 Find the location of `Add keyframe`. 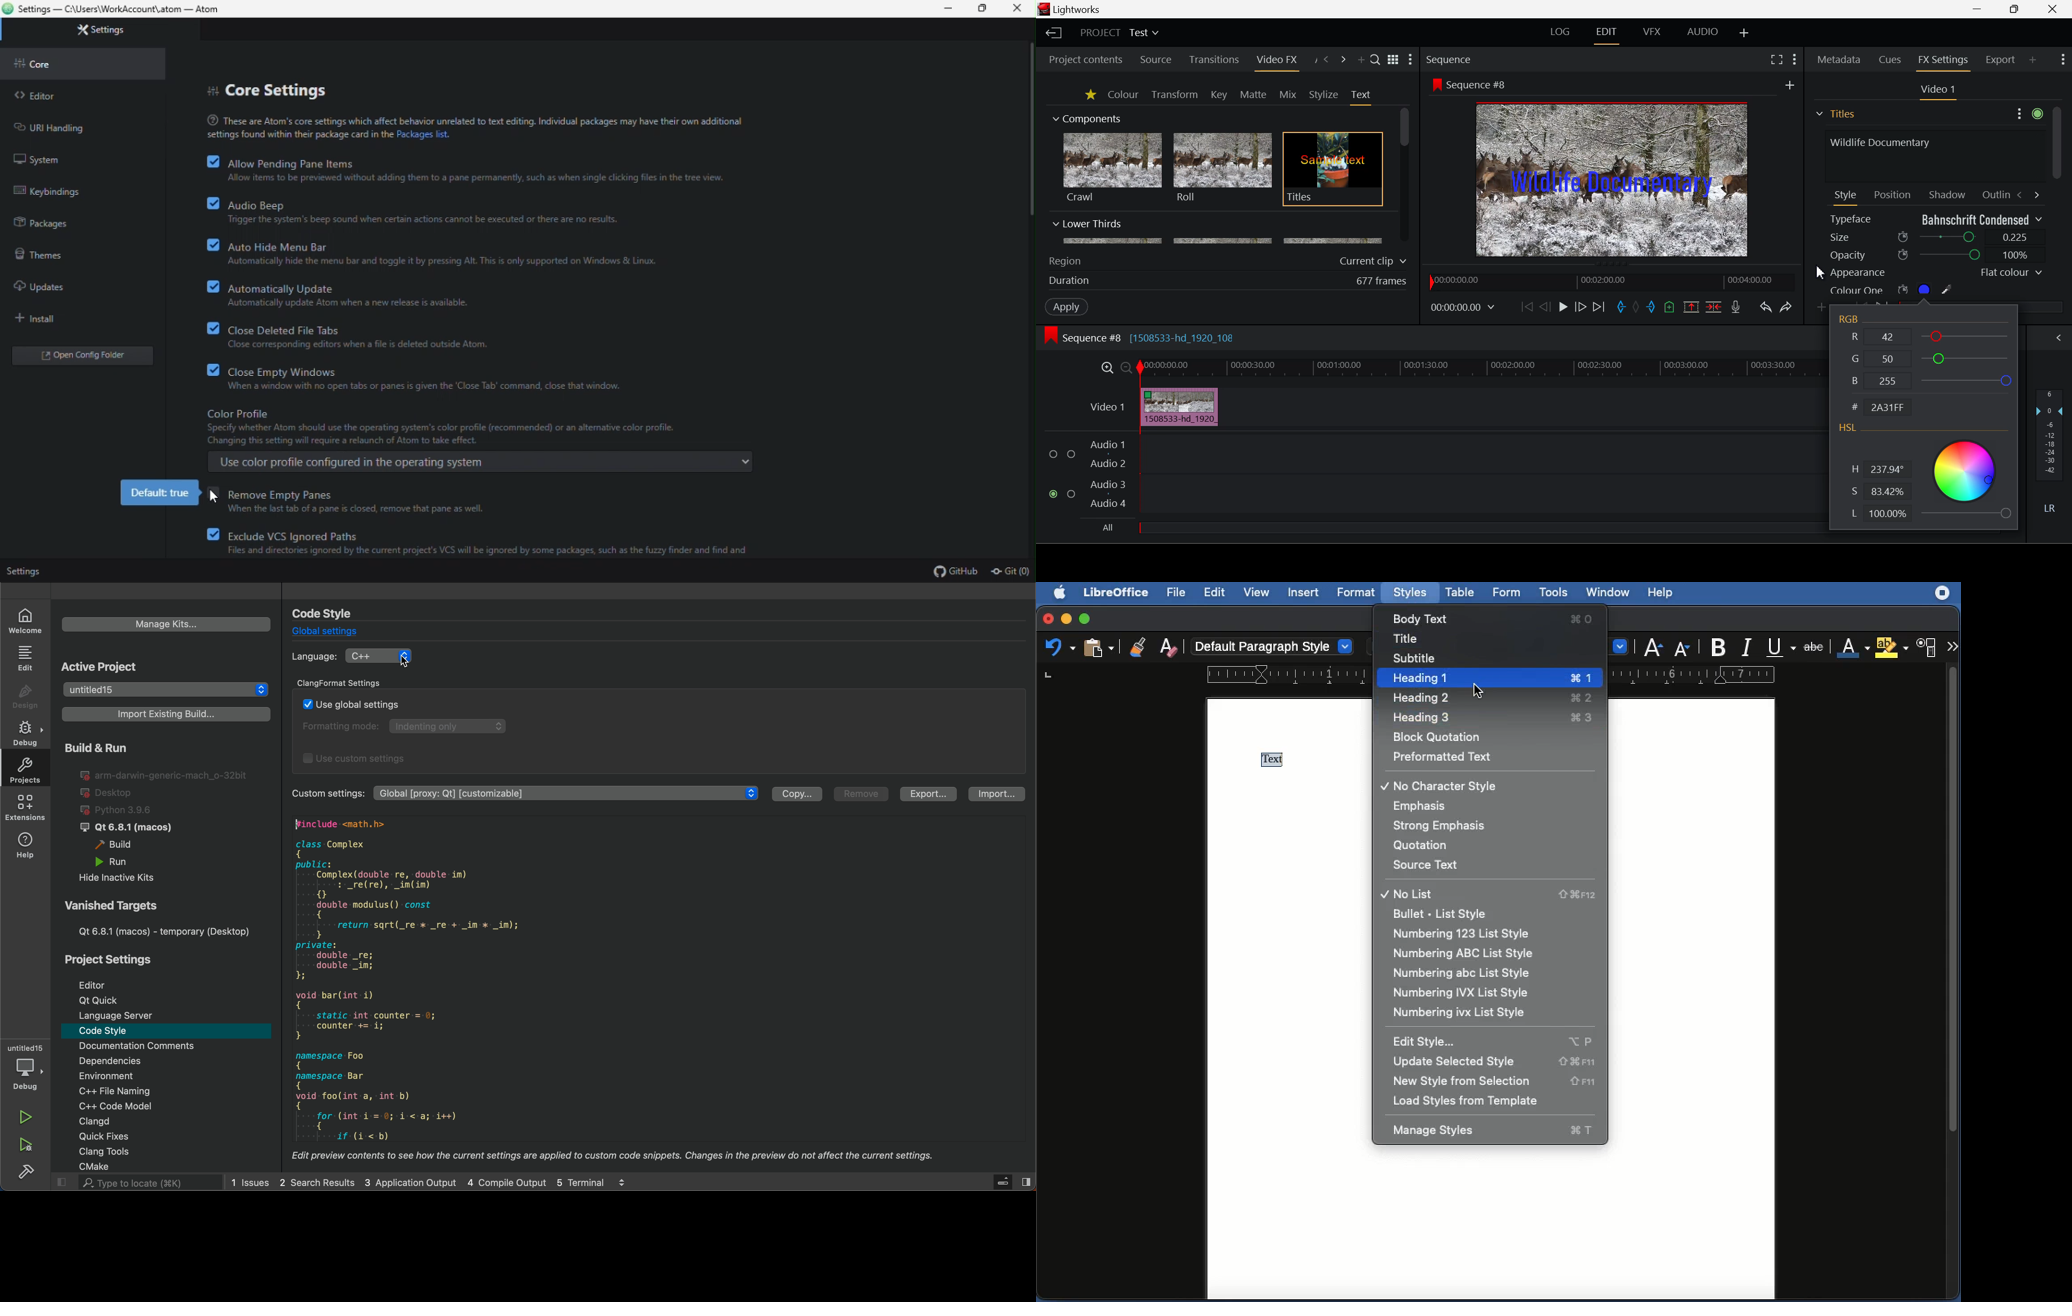

Add keyframe is located at coordinates (1823, 309).